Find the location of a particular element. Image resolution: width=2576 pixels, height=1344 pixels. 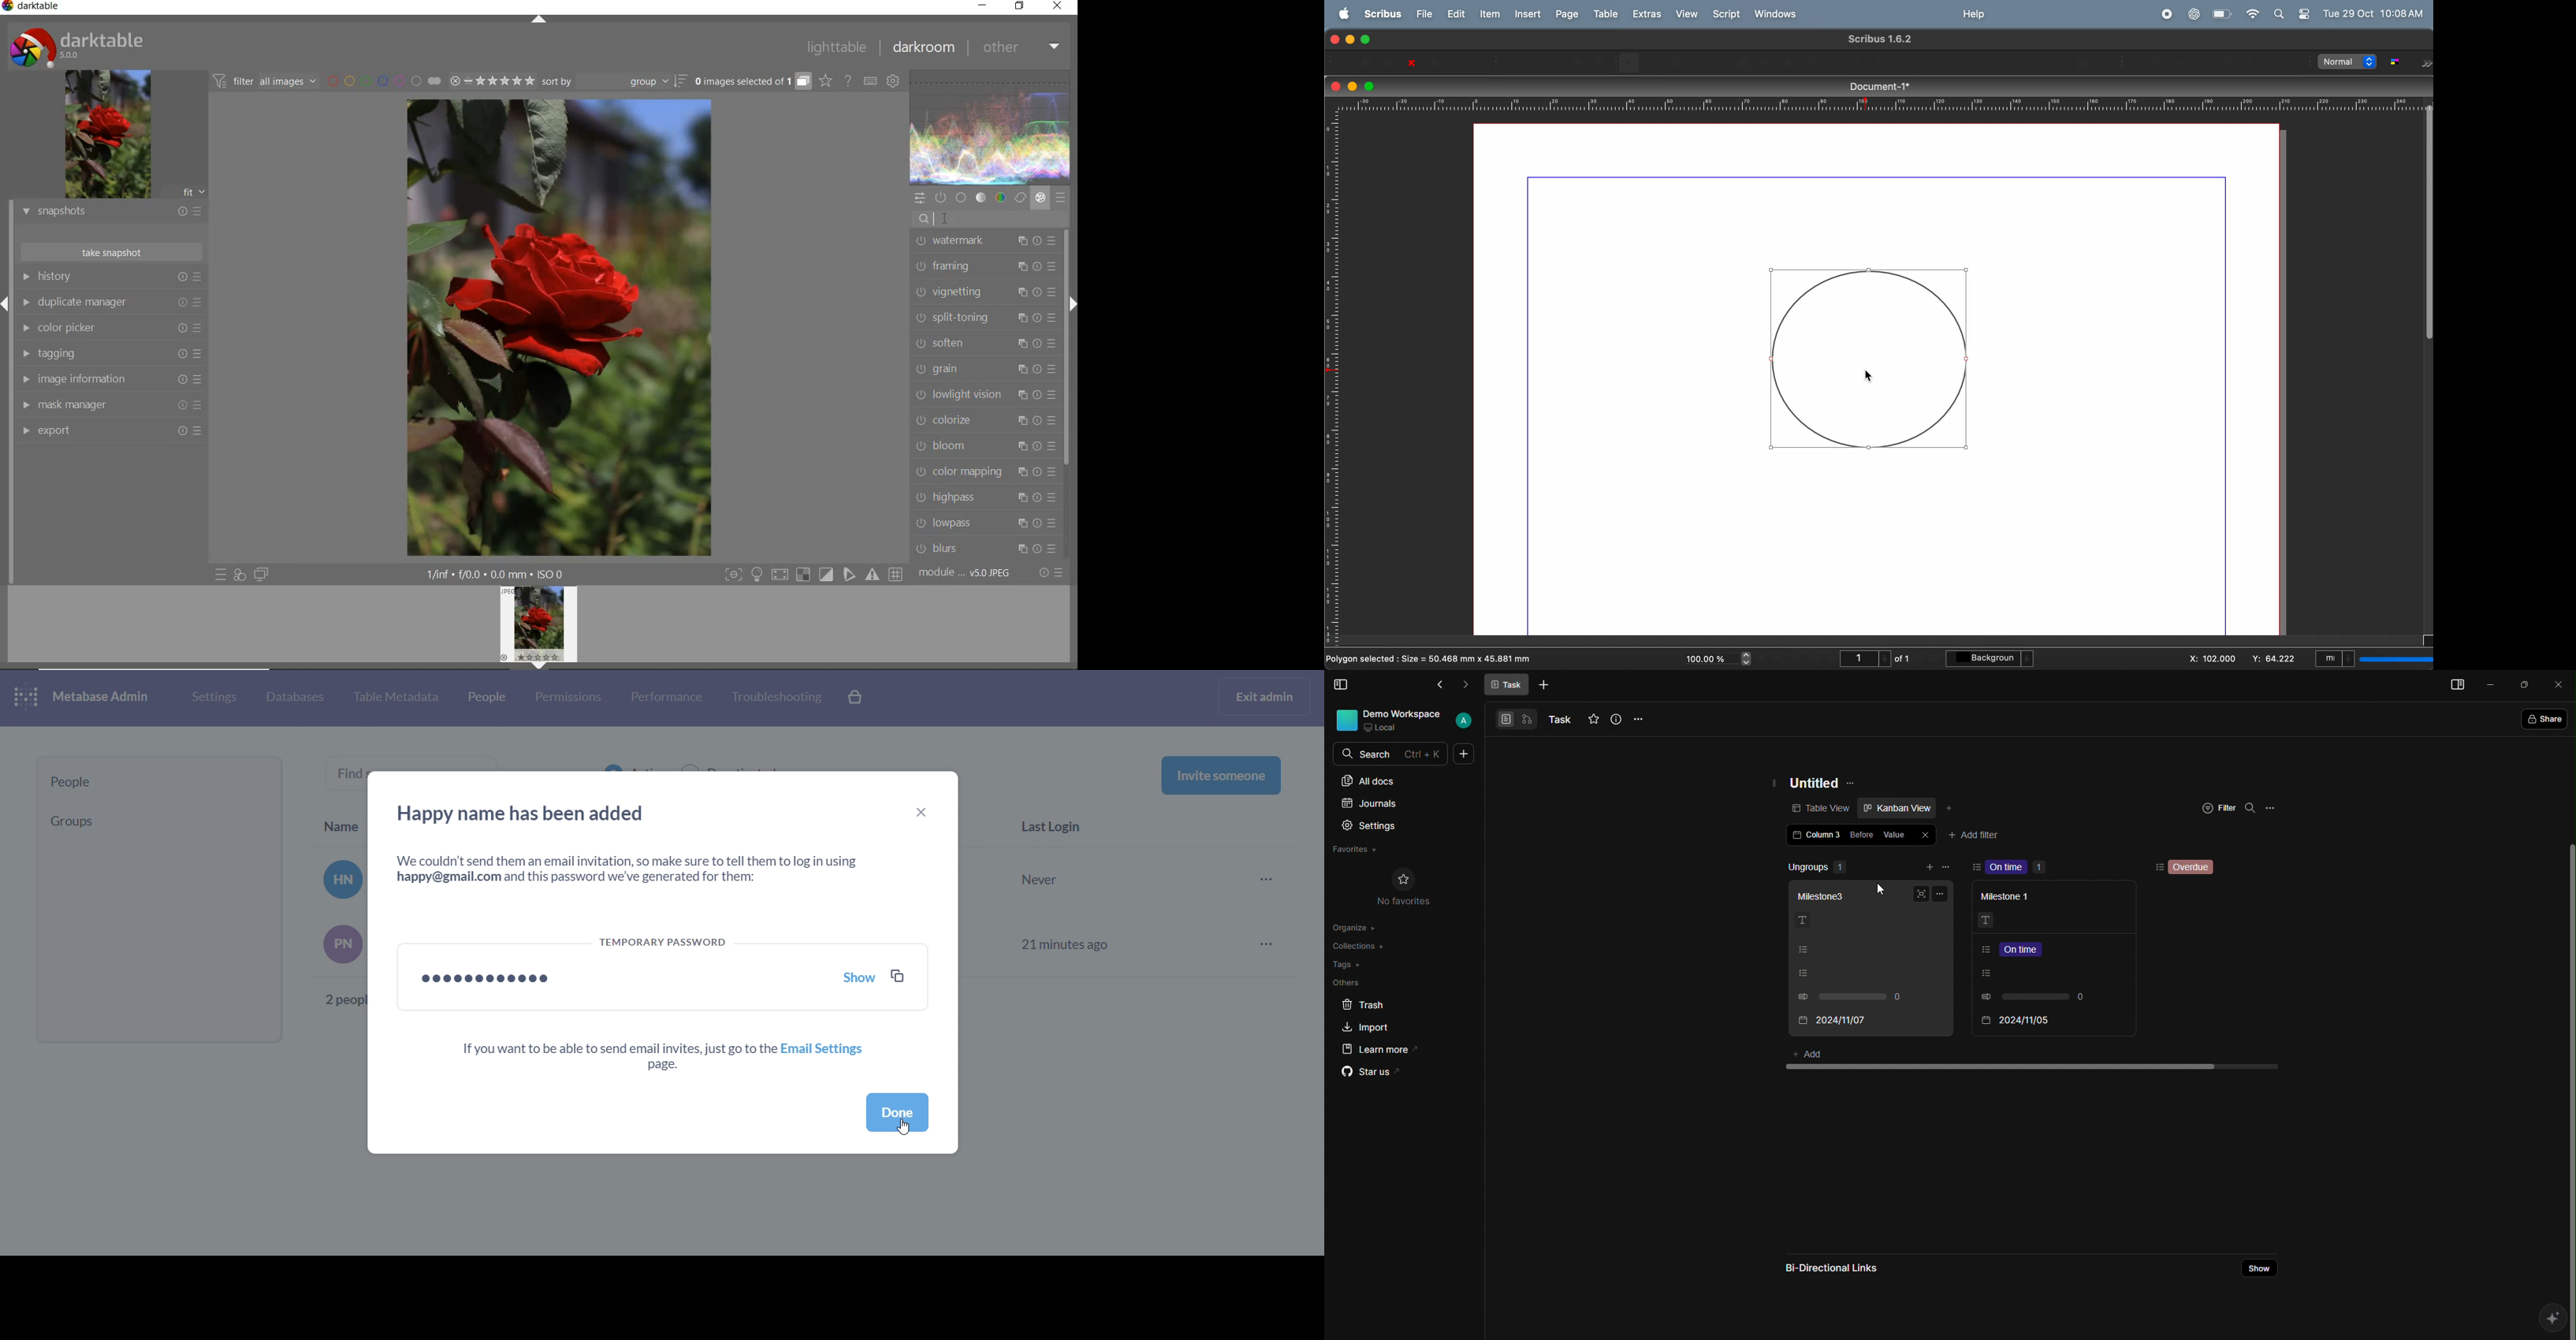

Add filter is located at coordinates (1974, 833).